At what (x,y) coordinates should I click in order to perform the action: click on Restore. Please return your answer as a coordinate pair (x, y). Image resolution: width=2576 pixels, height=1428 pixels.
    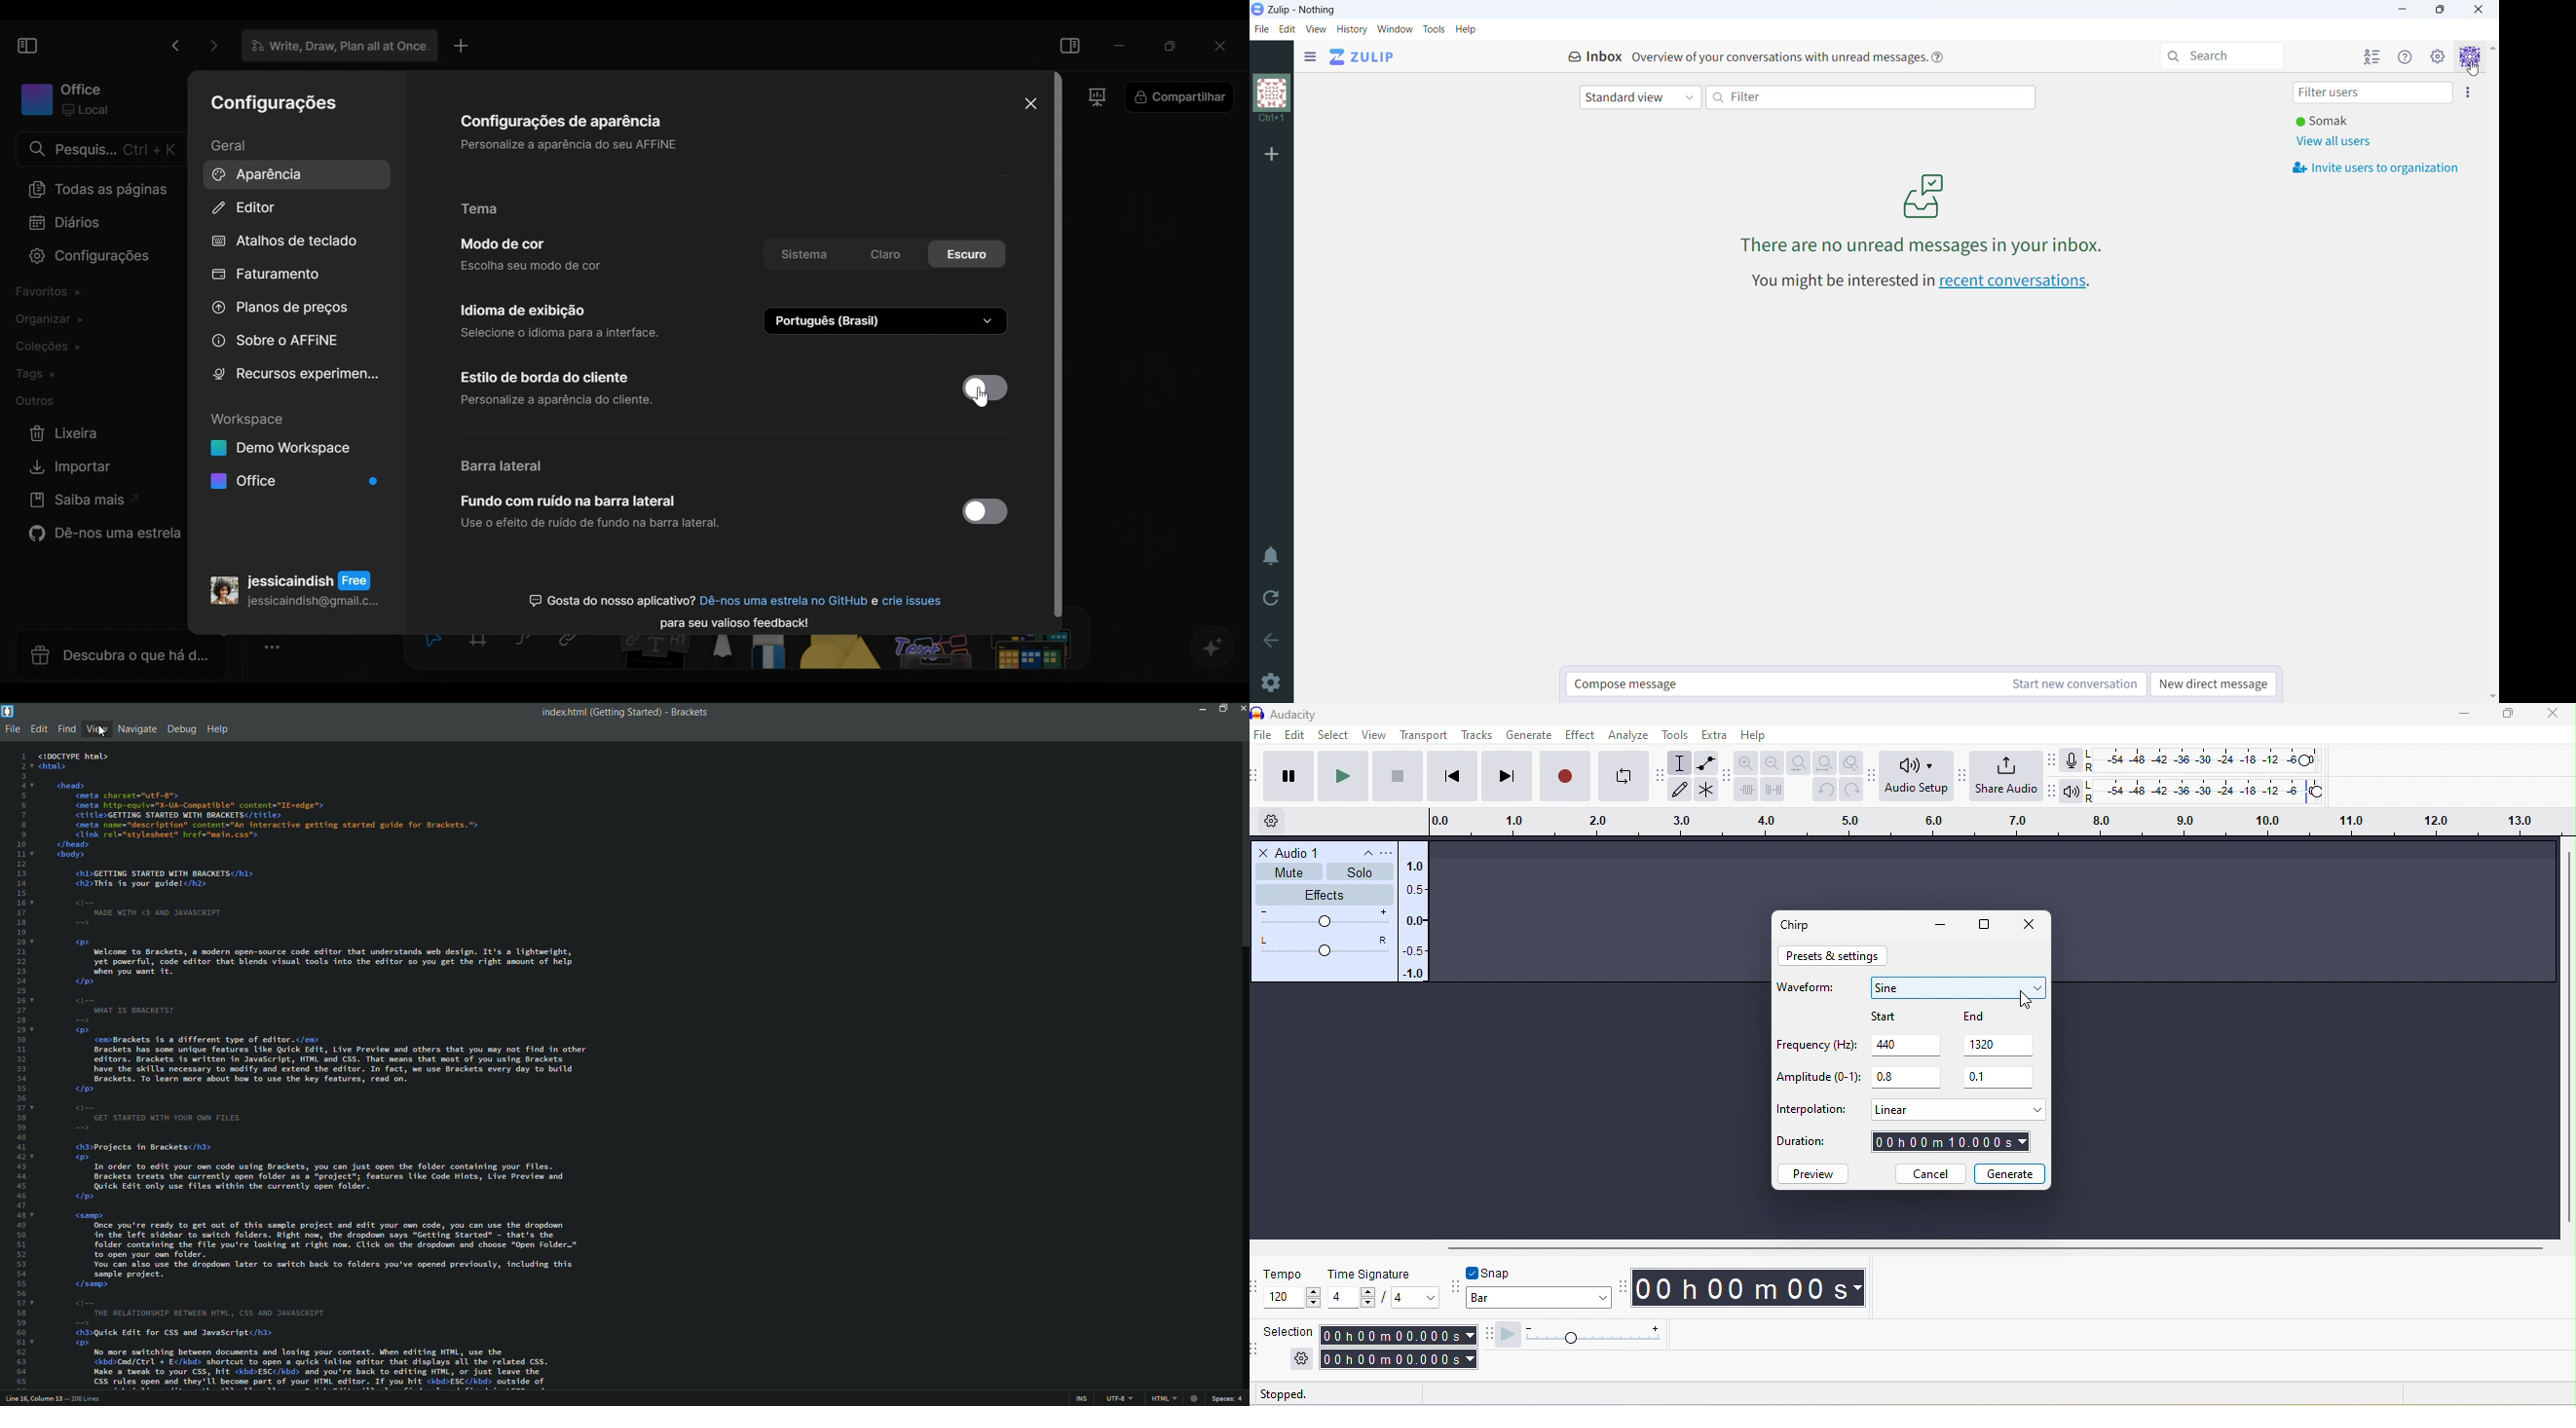
    Looking at the image, I should click on (1171, 44).